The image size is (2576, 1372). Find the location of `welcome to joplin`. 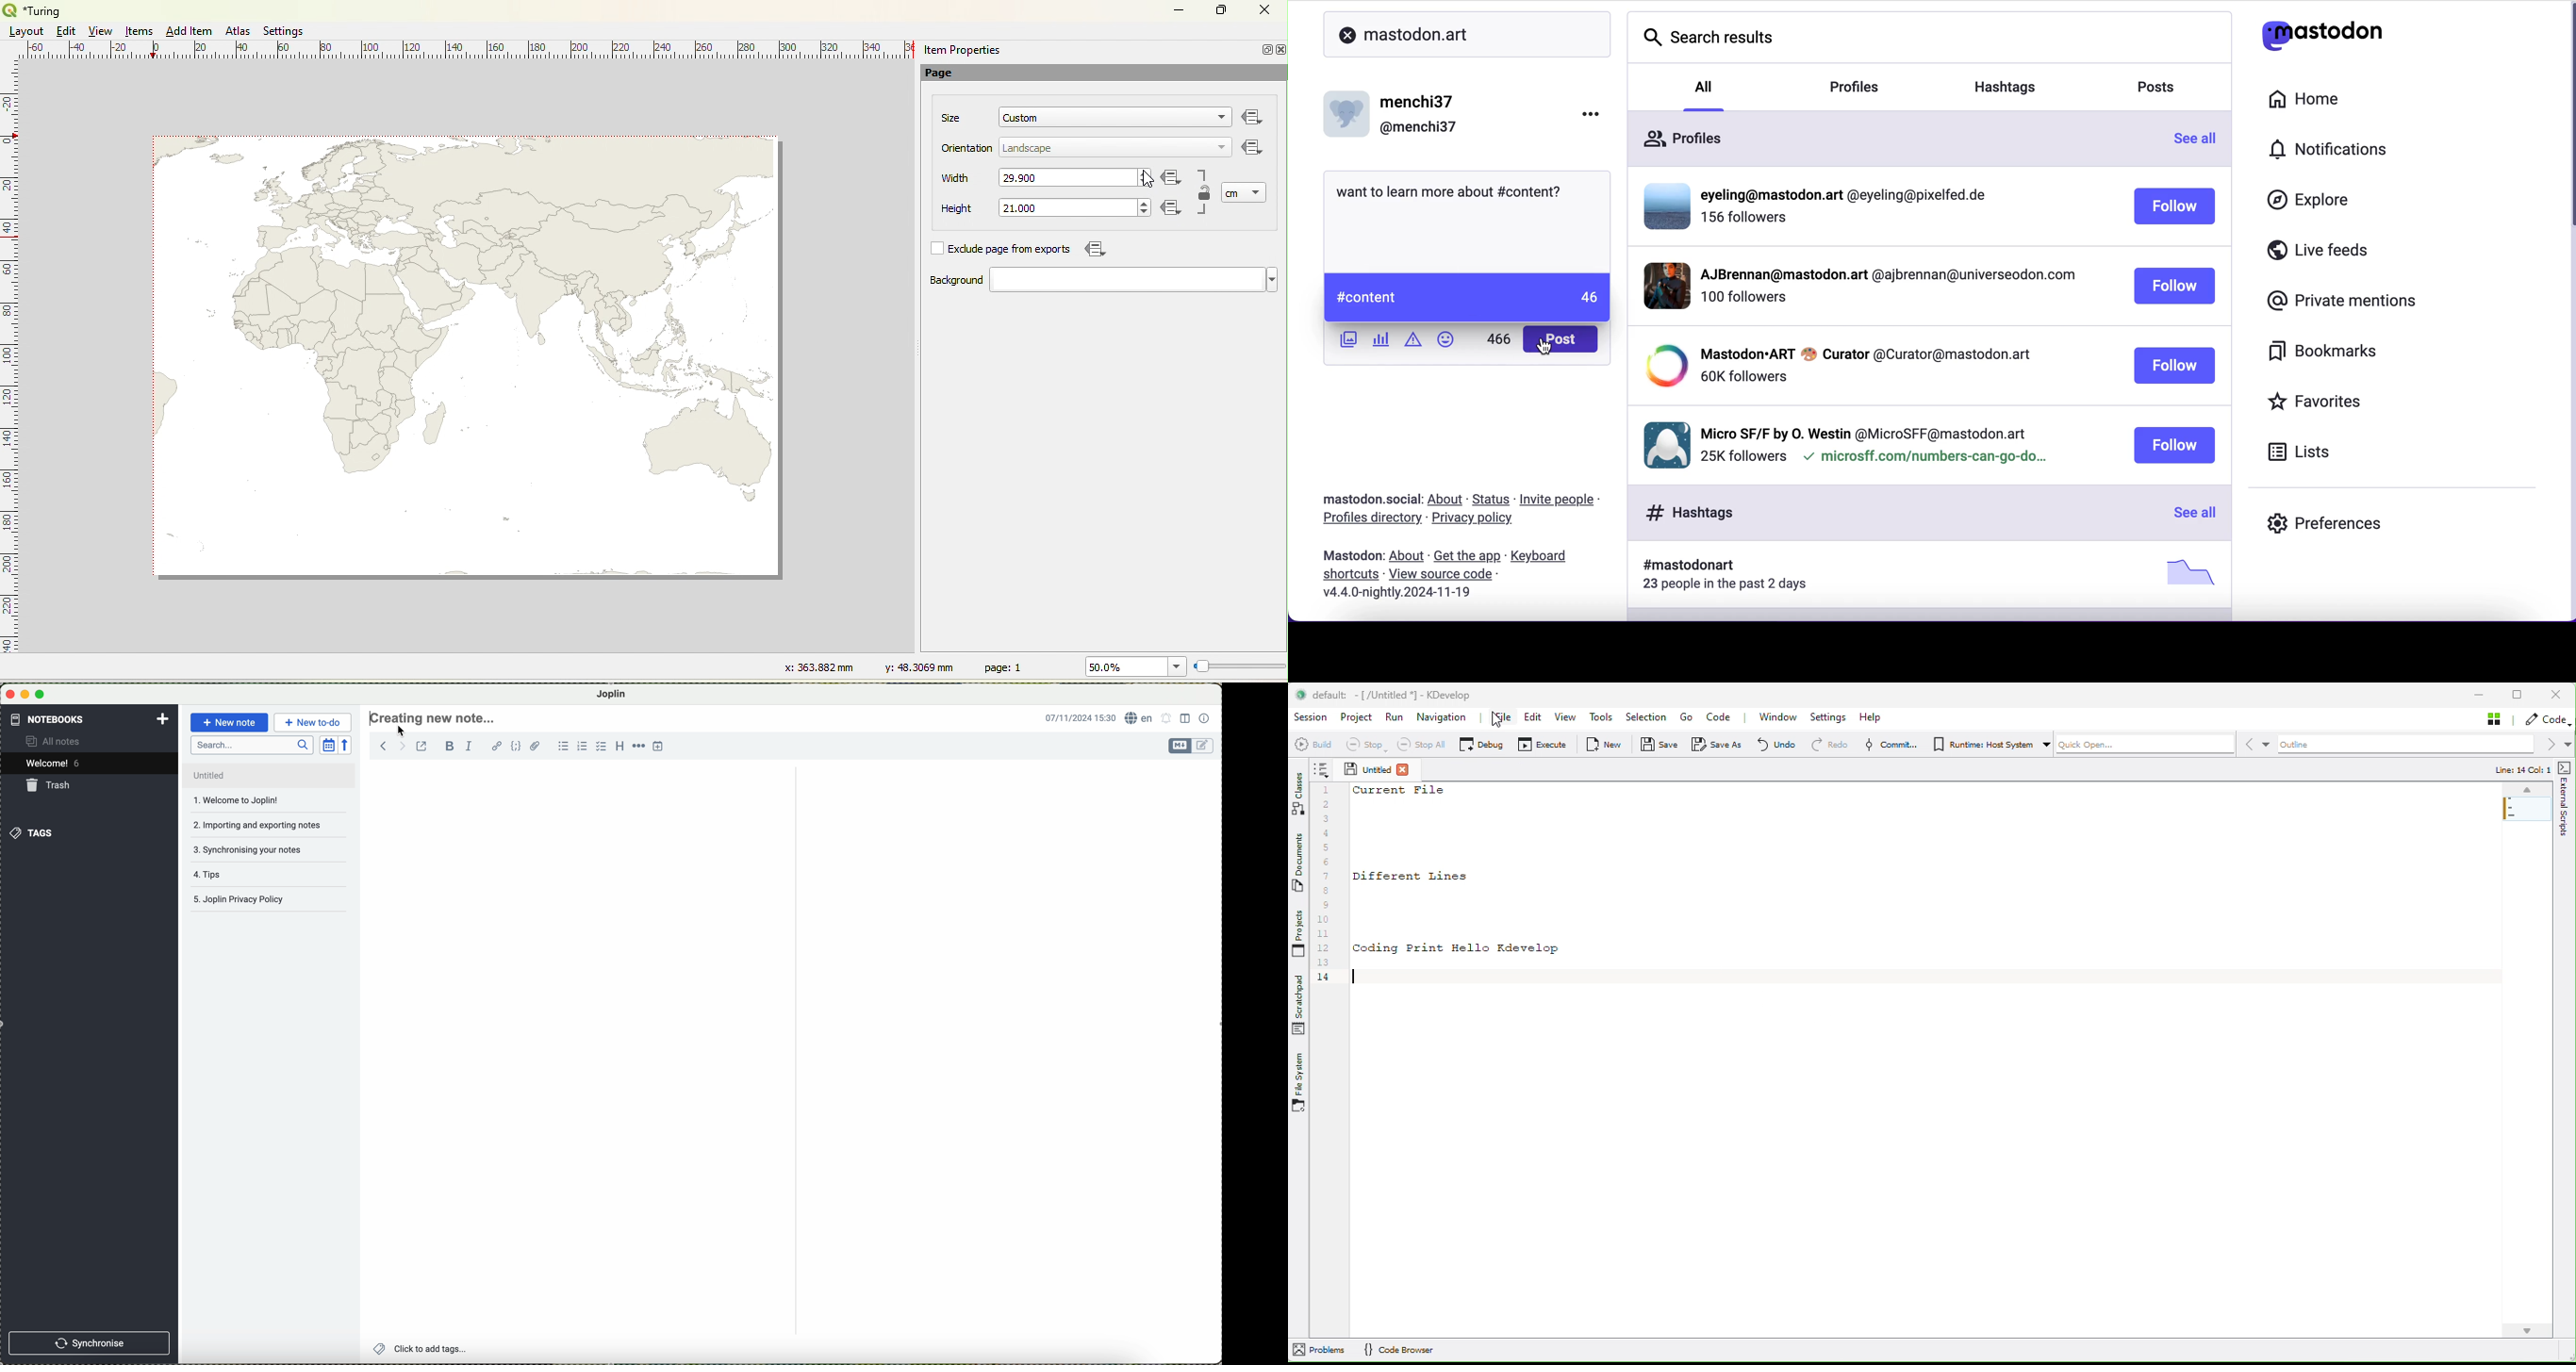

welcome to joplin is located at coordinates (254, 800).